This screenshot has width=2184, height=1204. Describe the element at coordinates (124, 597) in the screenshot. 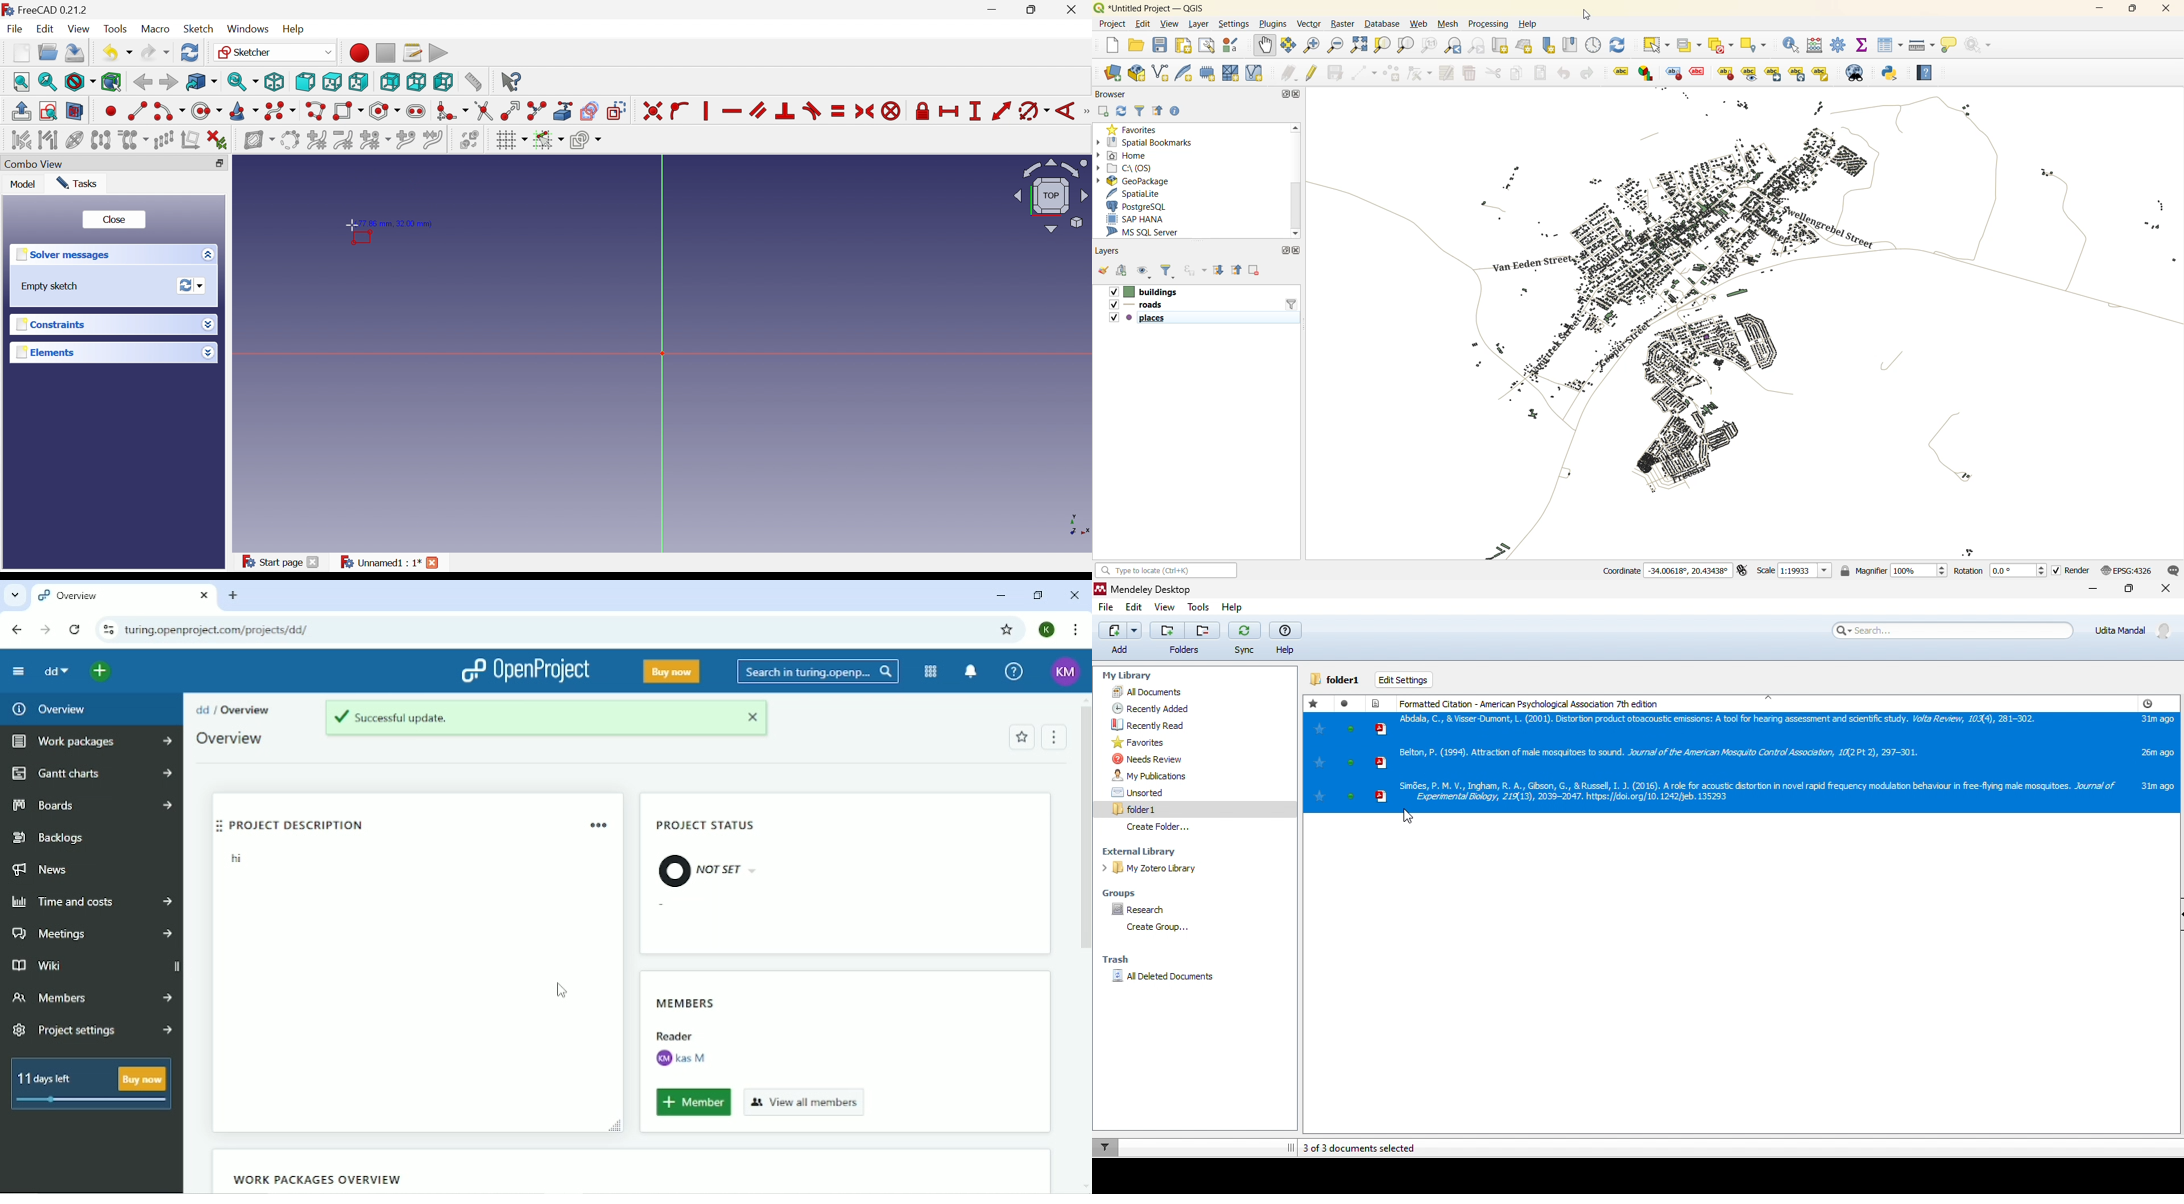

I see `overview` at that location.